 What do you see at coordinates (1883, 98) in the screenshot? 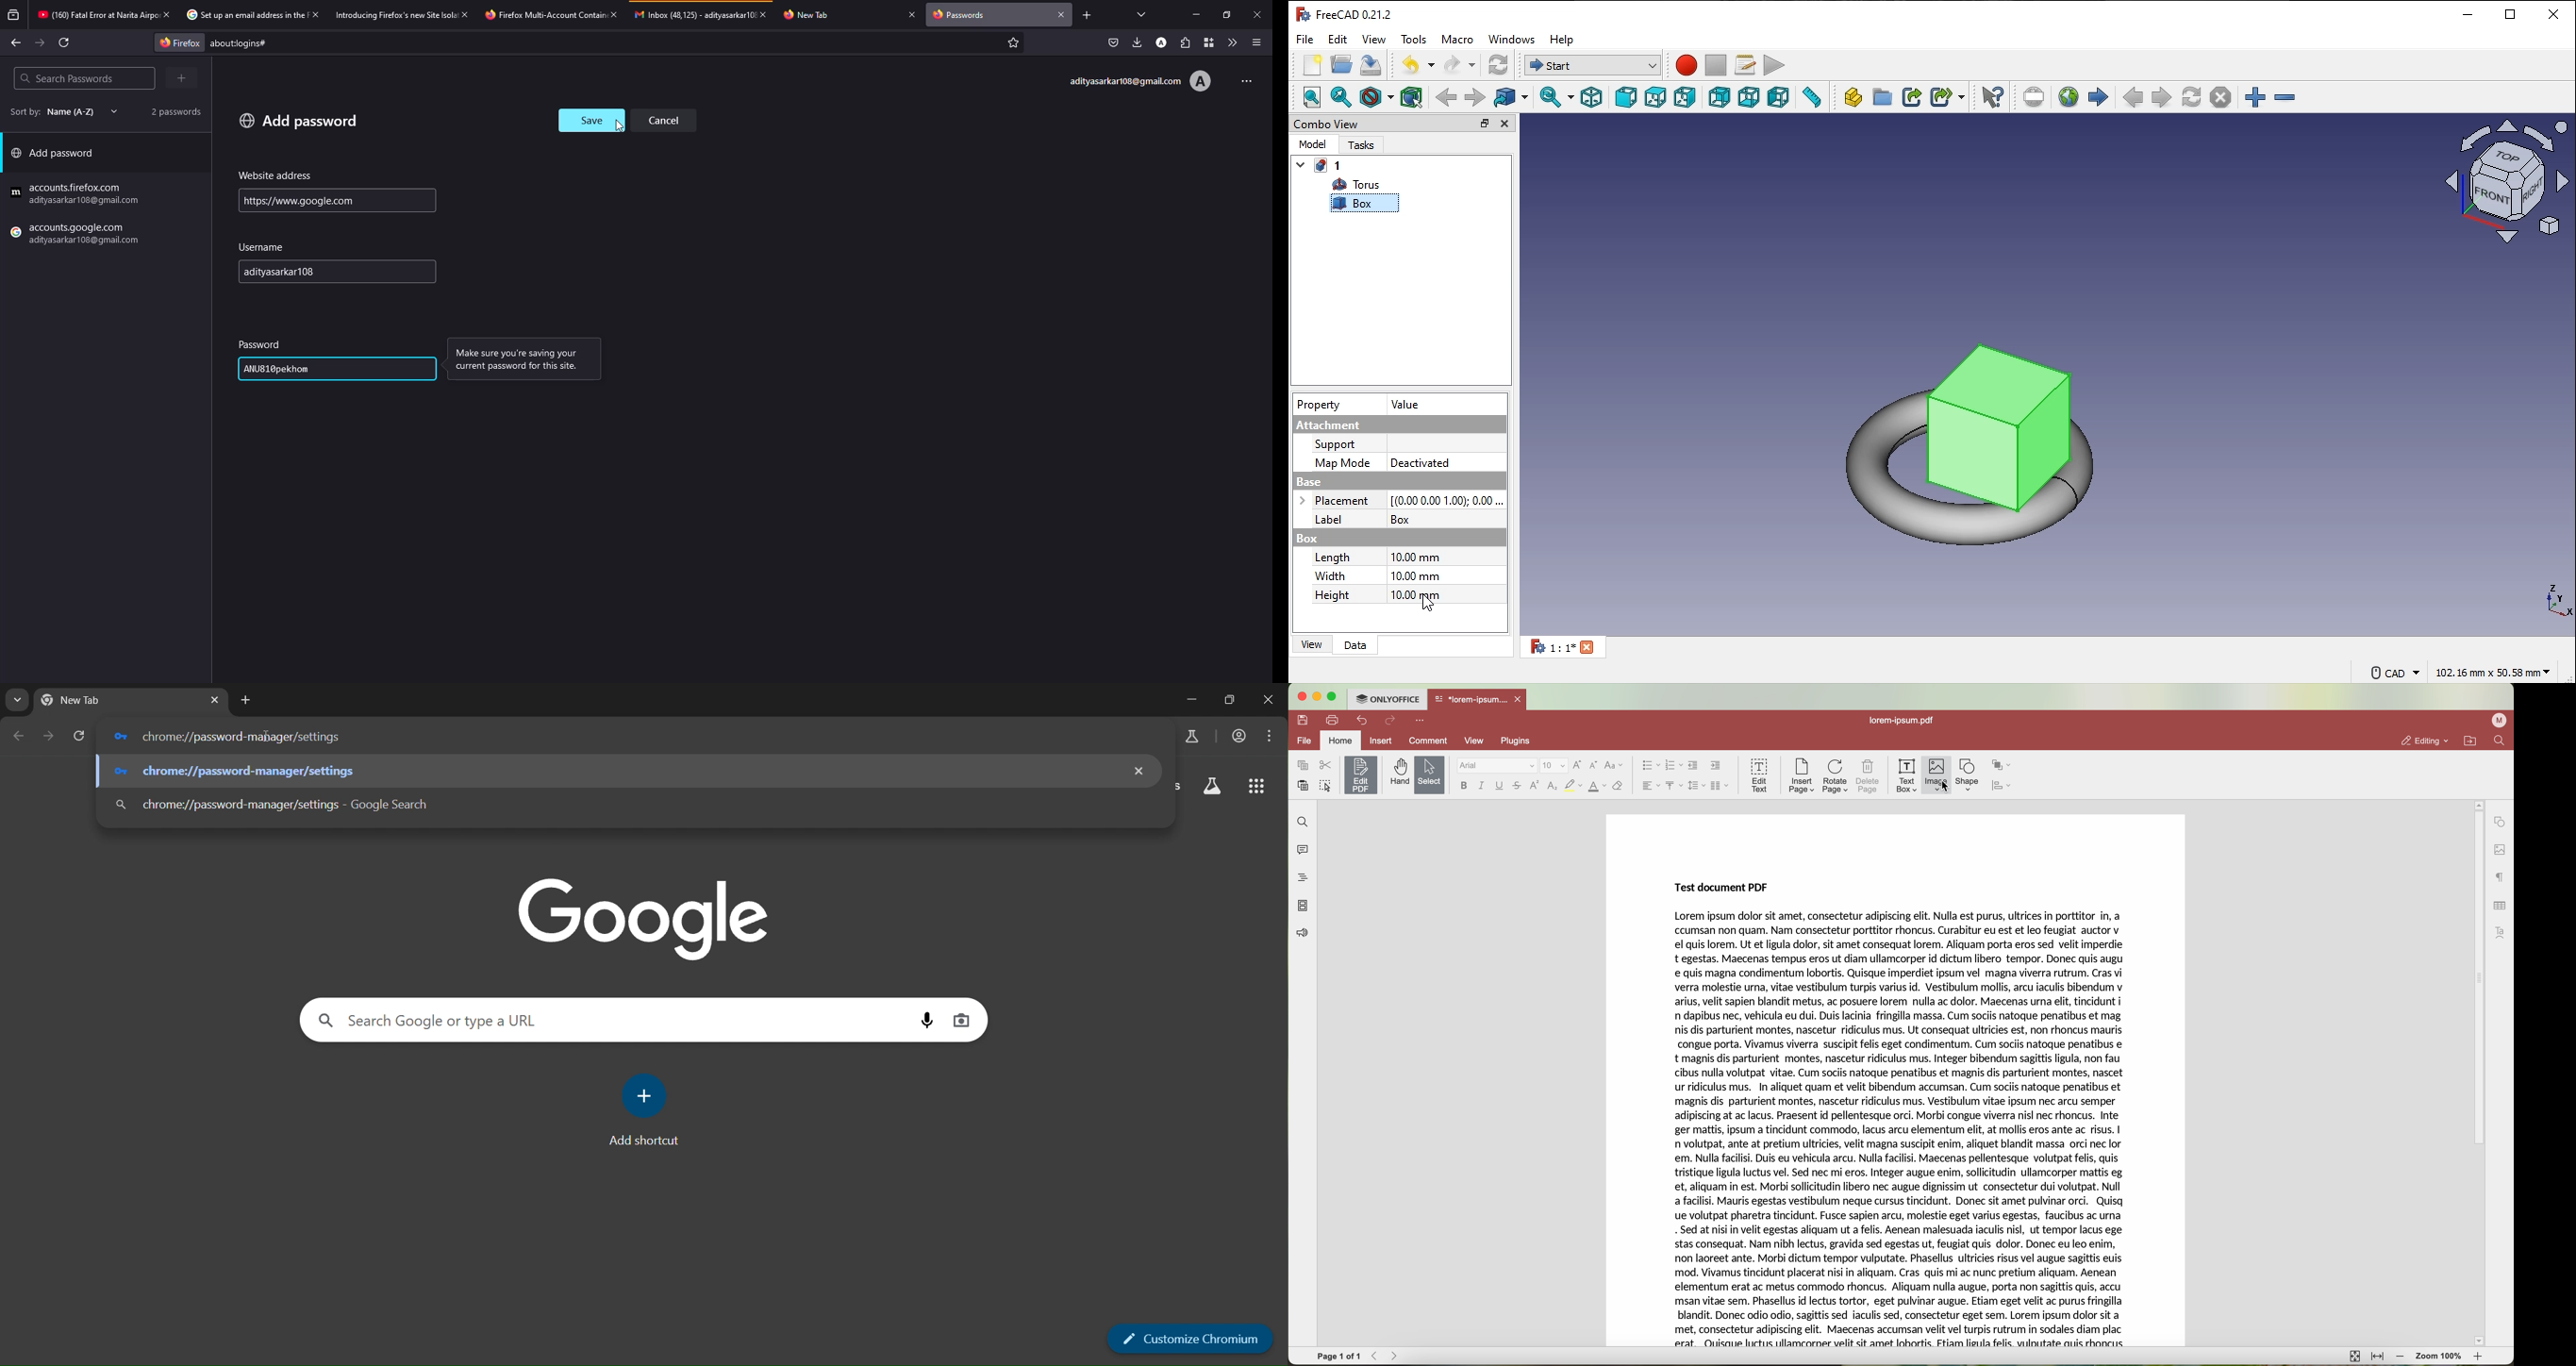
I see `create folder` at bounding box center [1883, 98].